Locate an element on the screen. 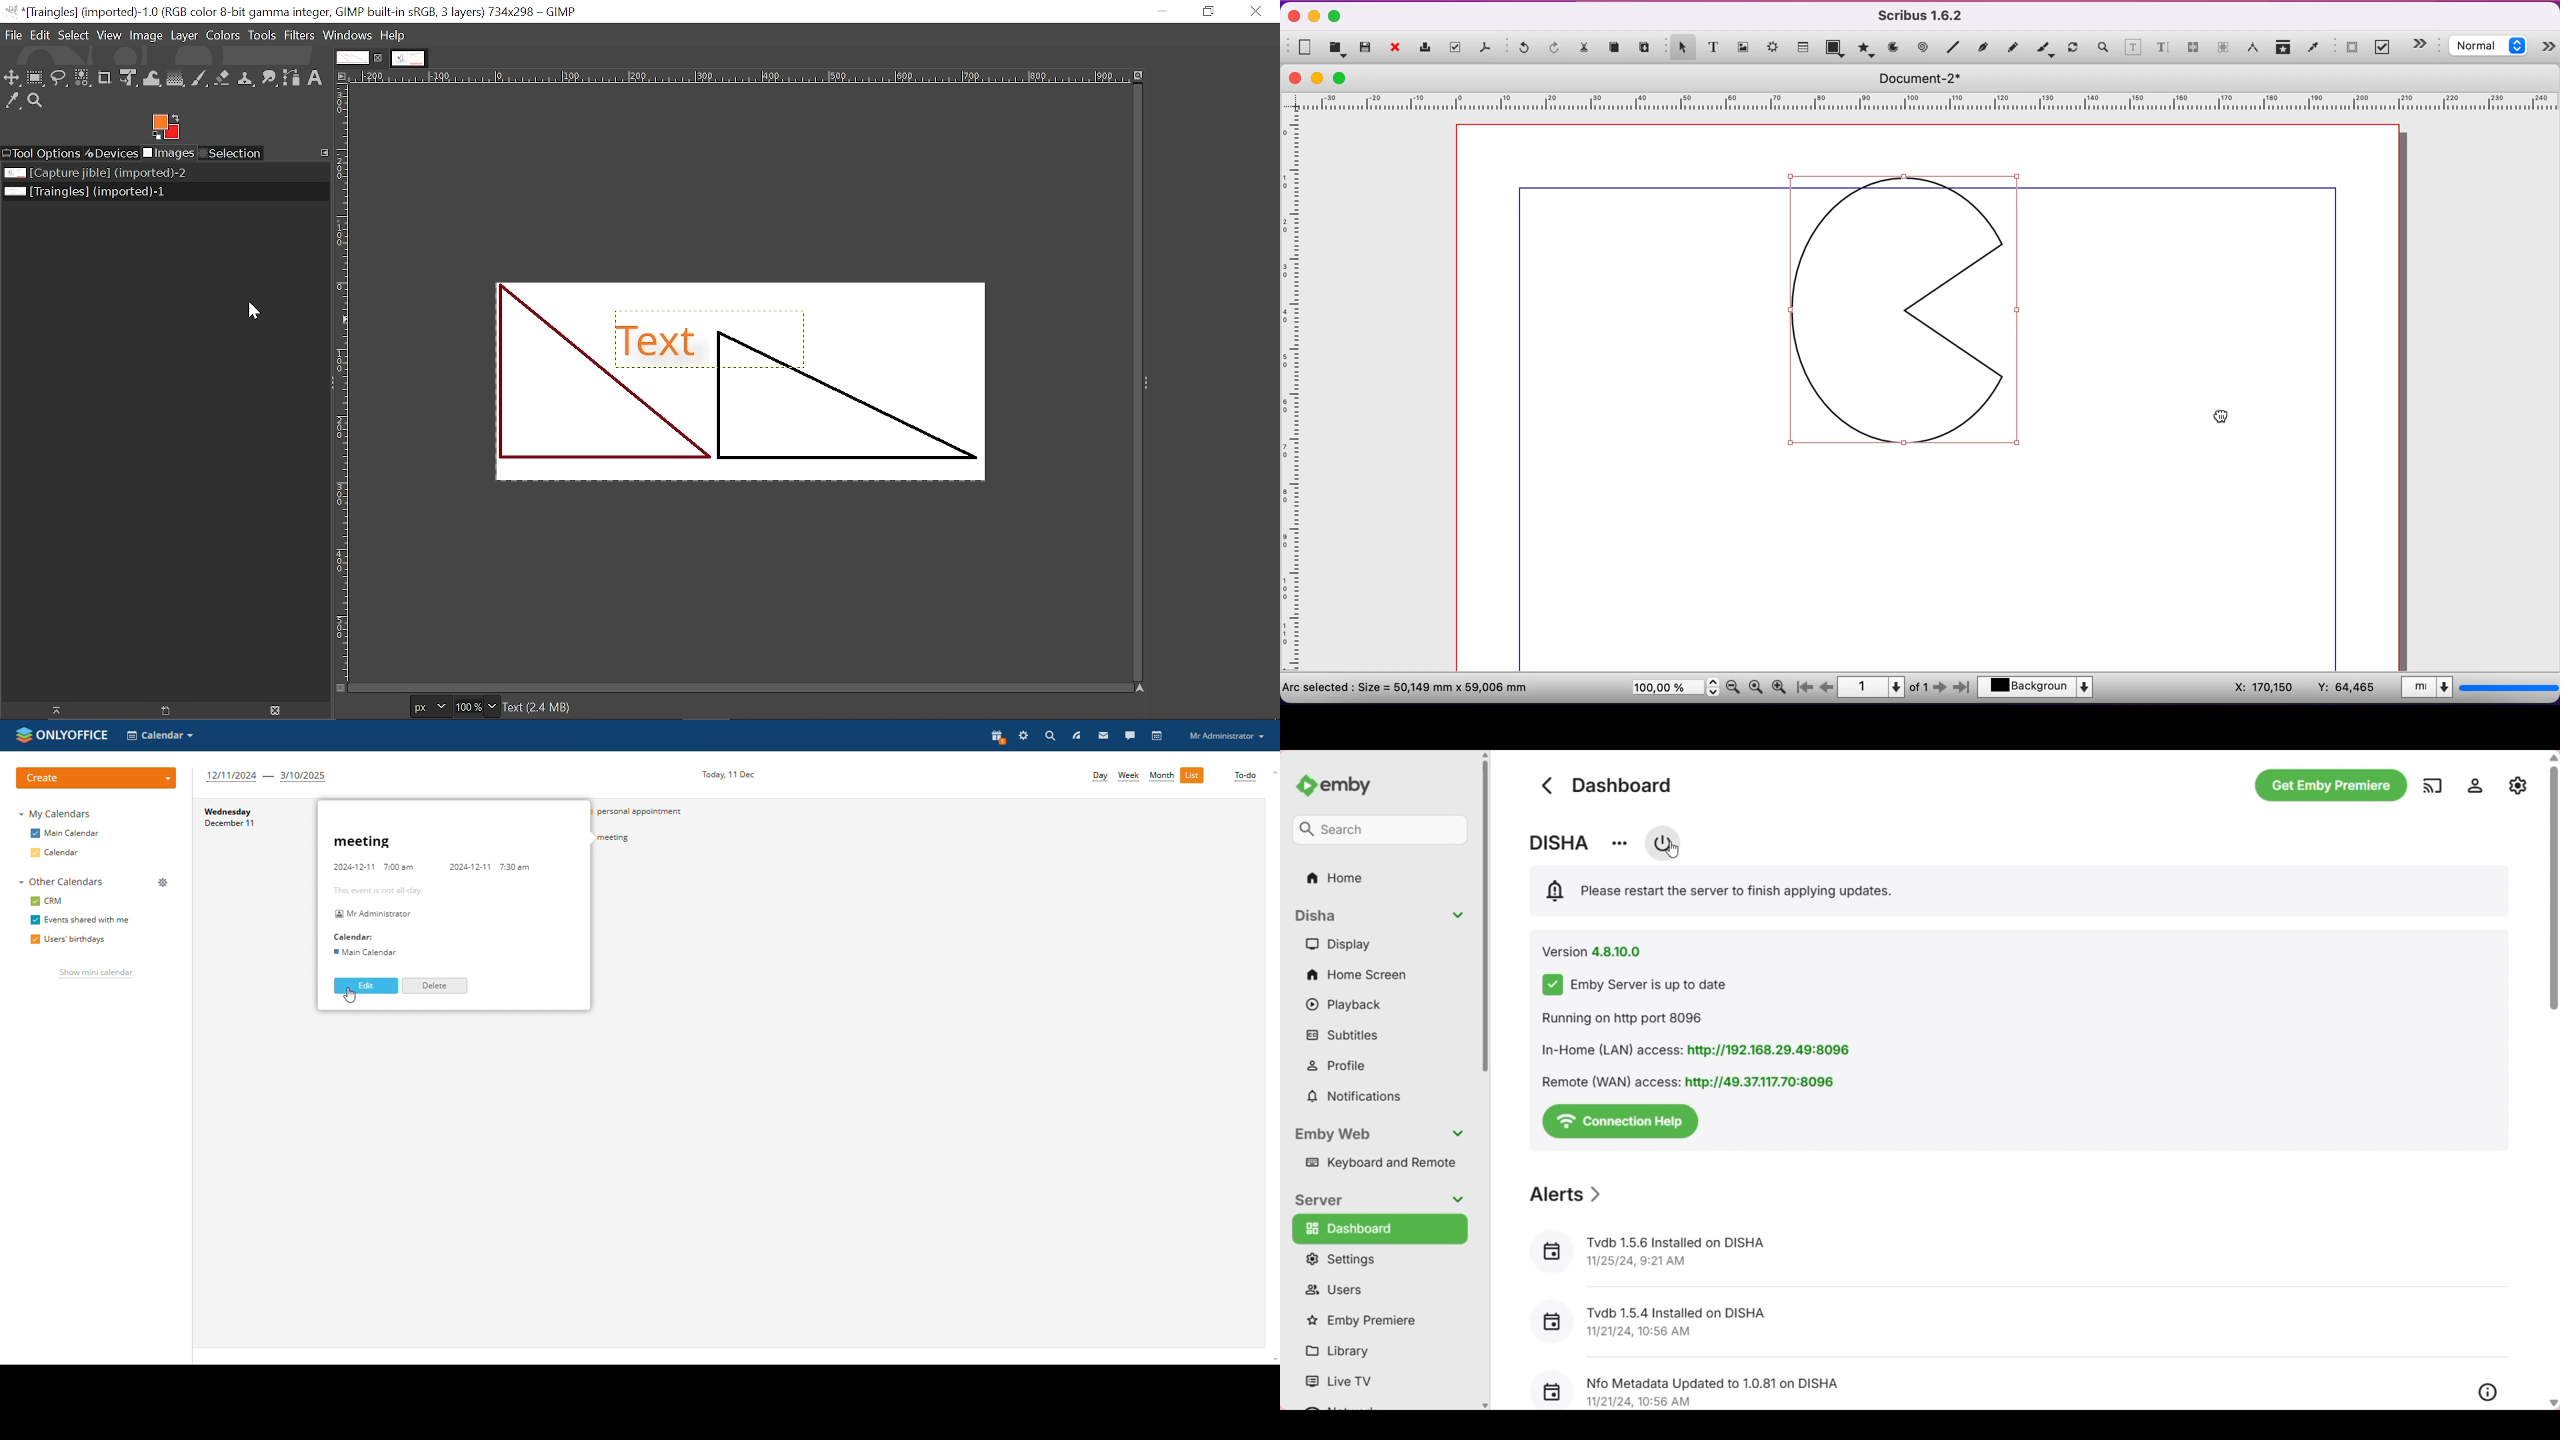  cut is located at coordinates (1586, 50).